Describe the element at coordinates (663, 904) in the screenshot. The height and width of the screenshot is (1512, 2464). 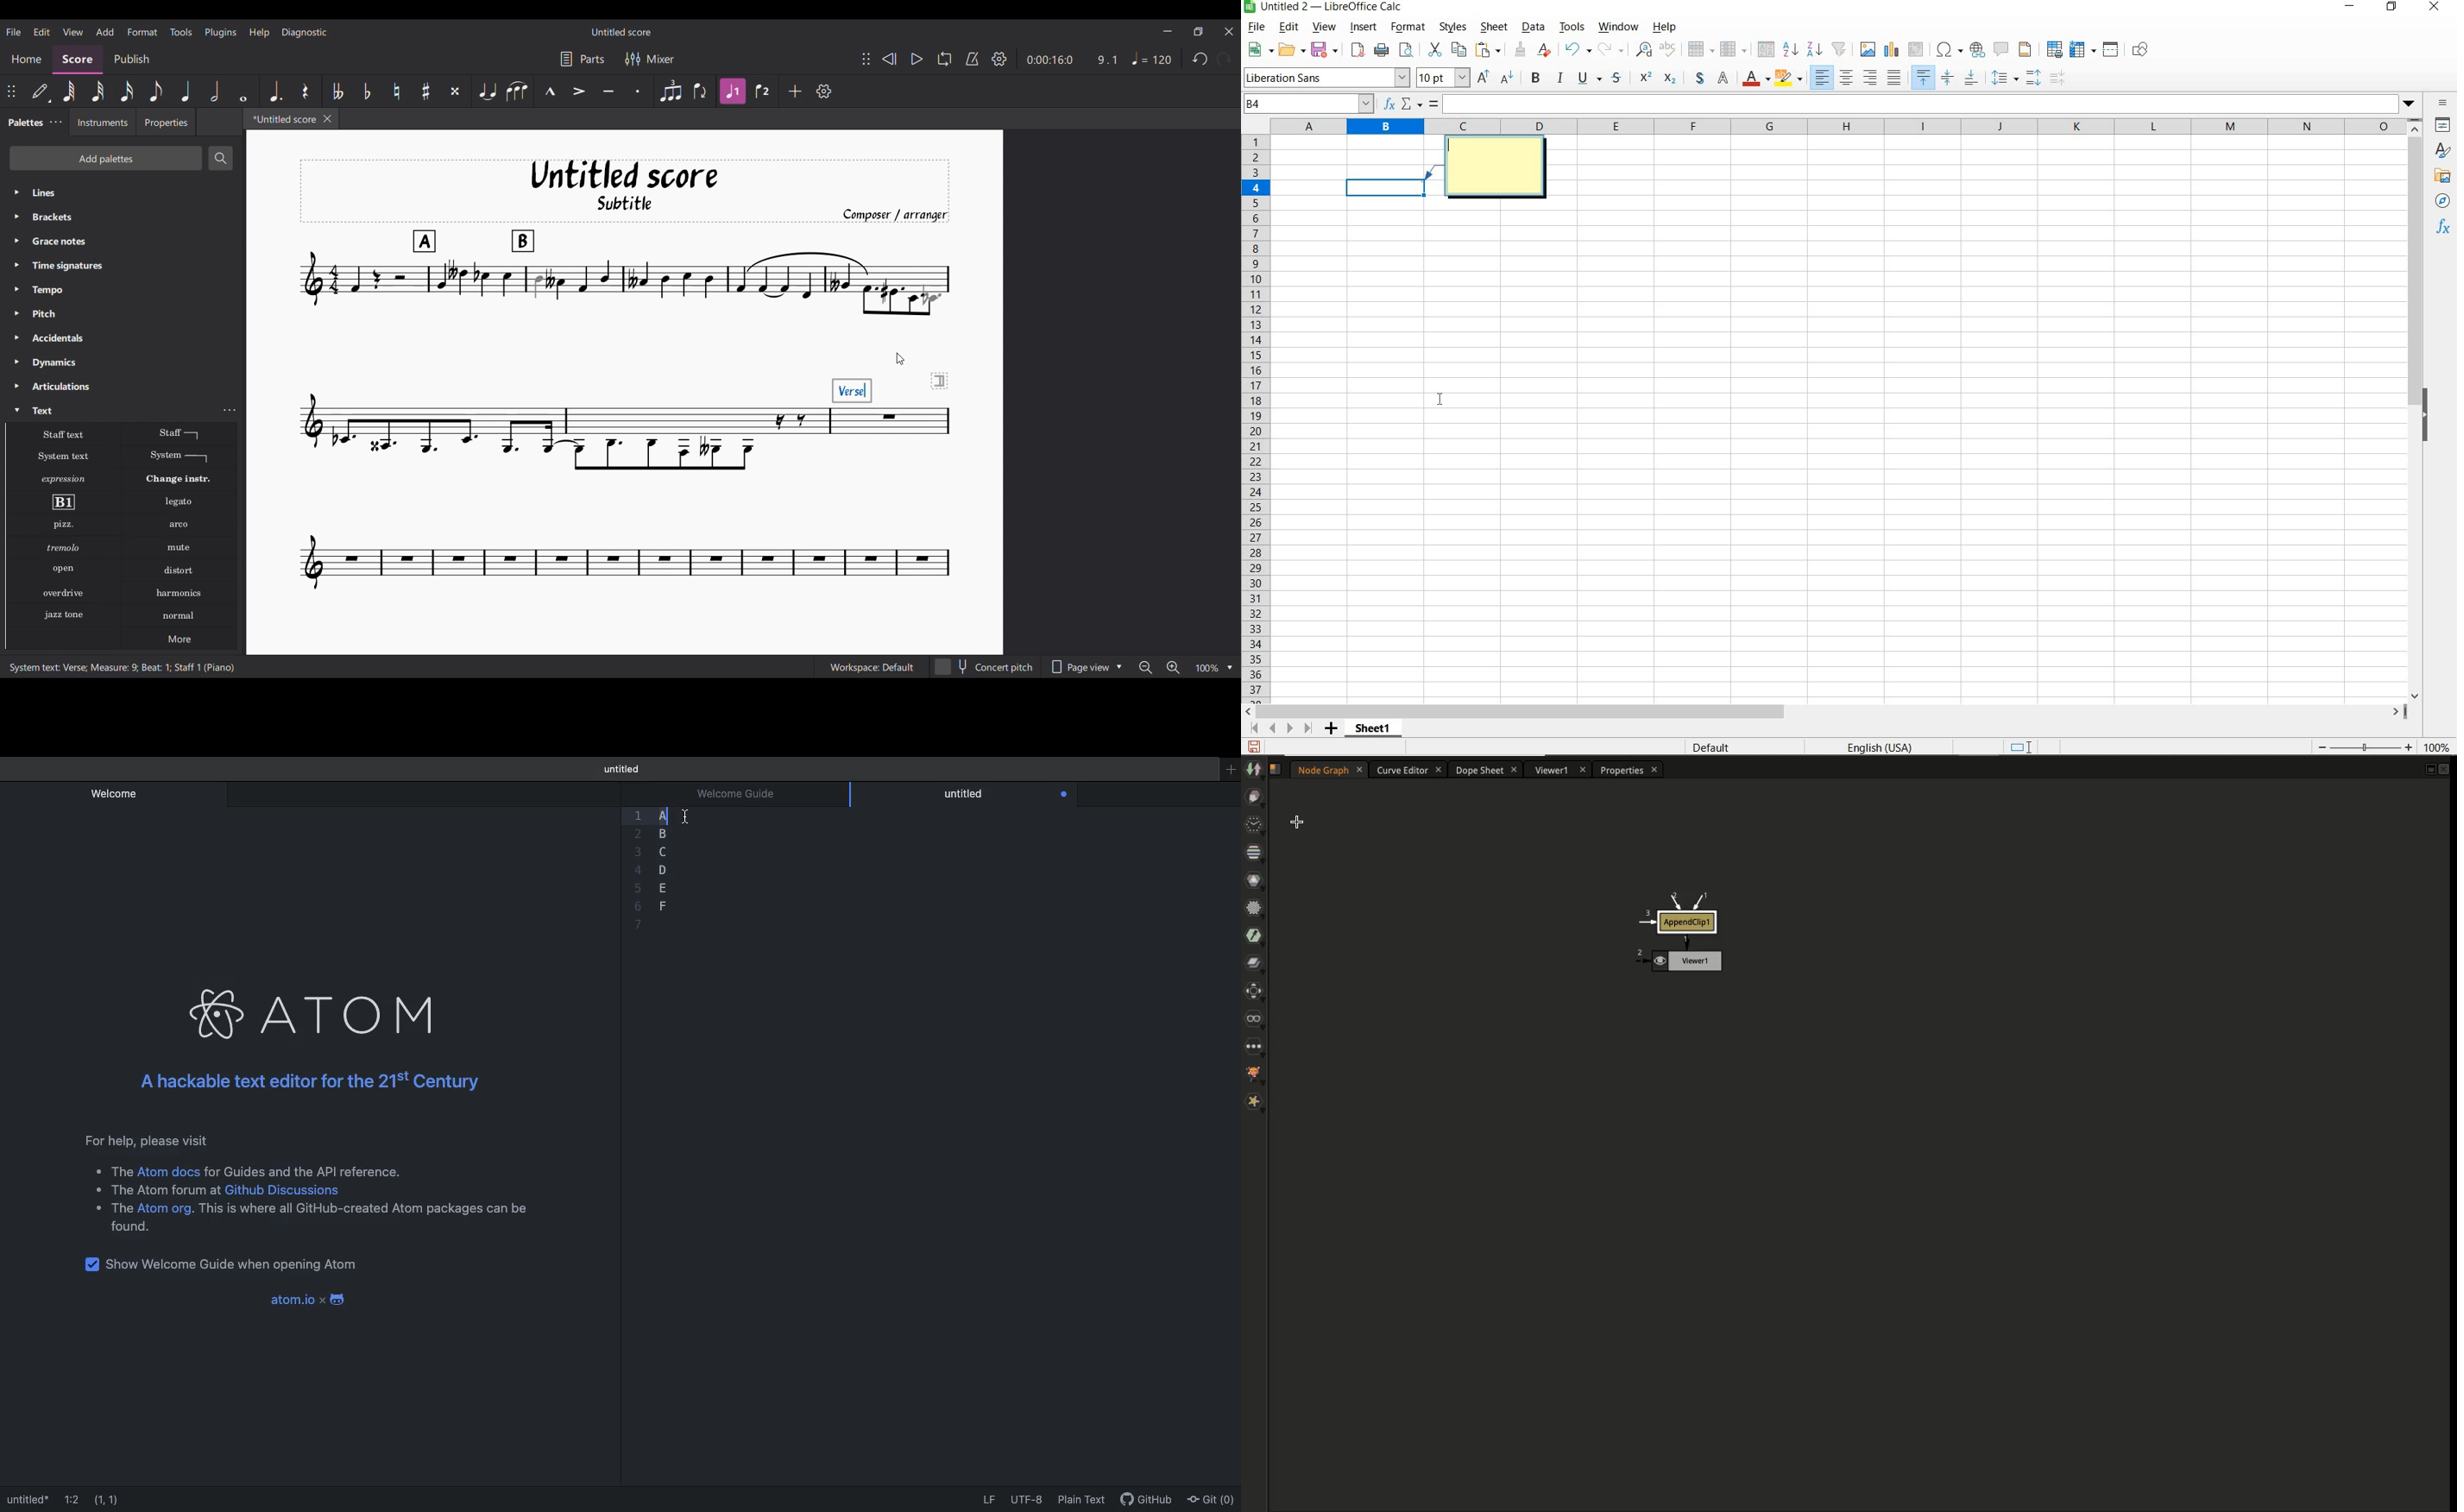
I see `f` at that location.